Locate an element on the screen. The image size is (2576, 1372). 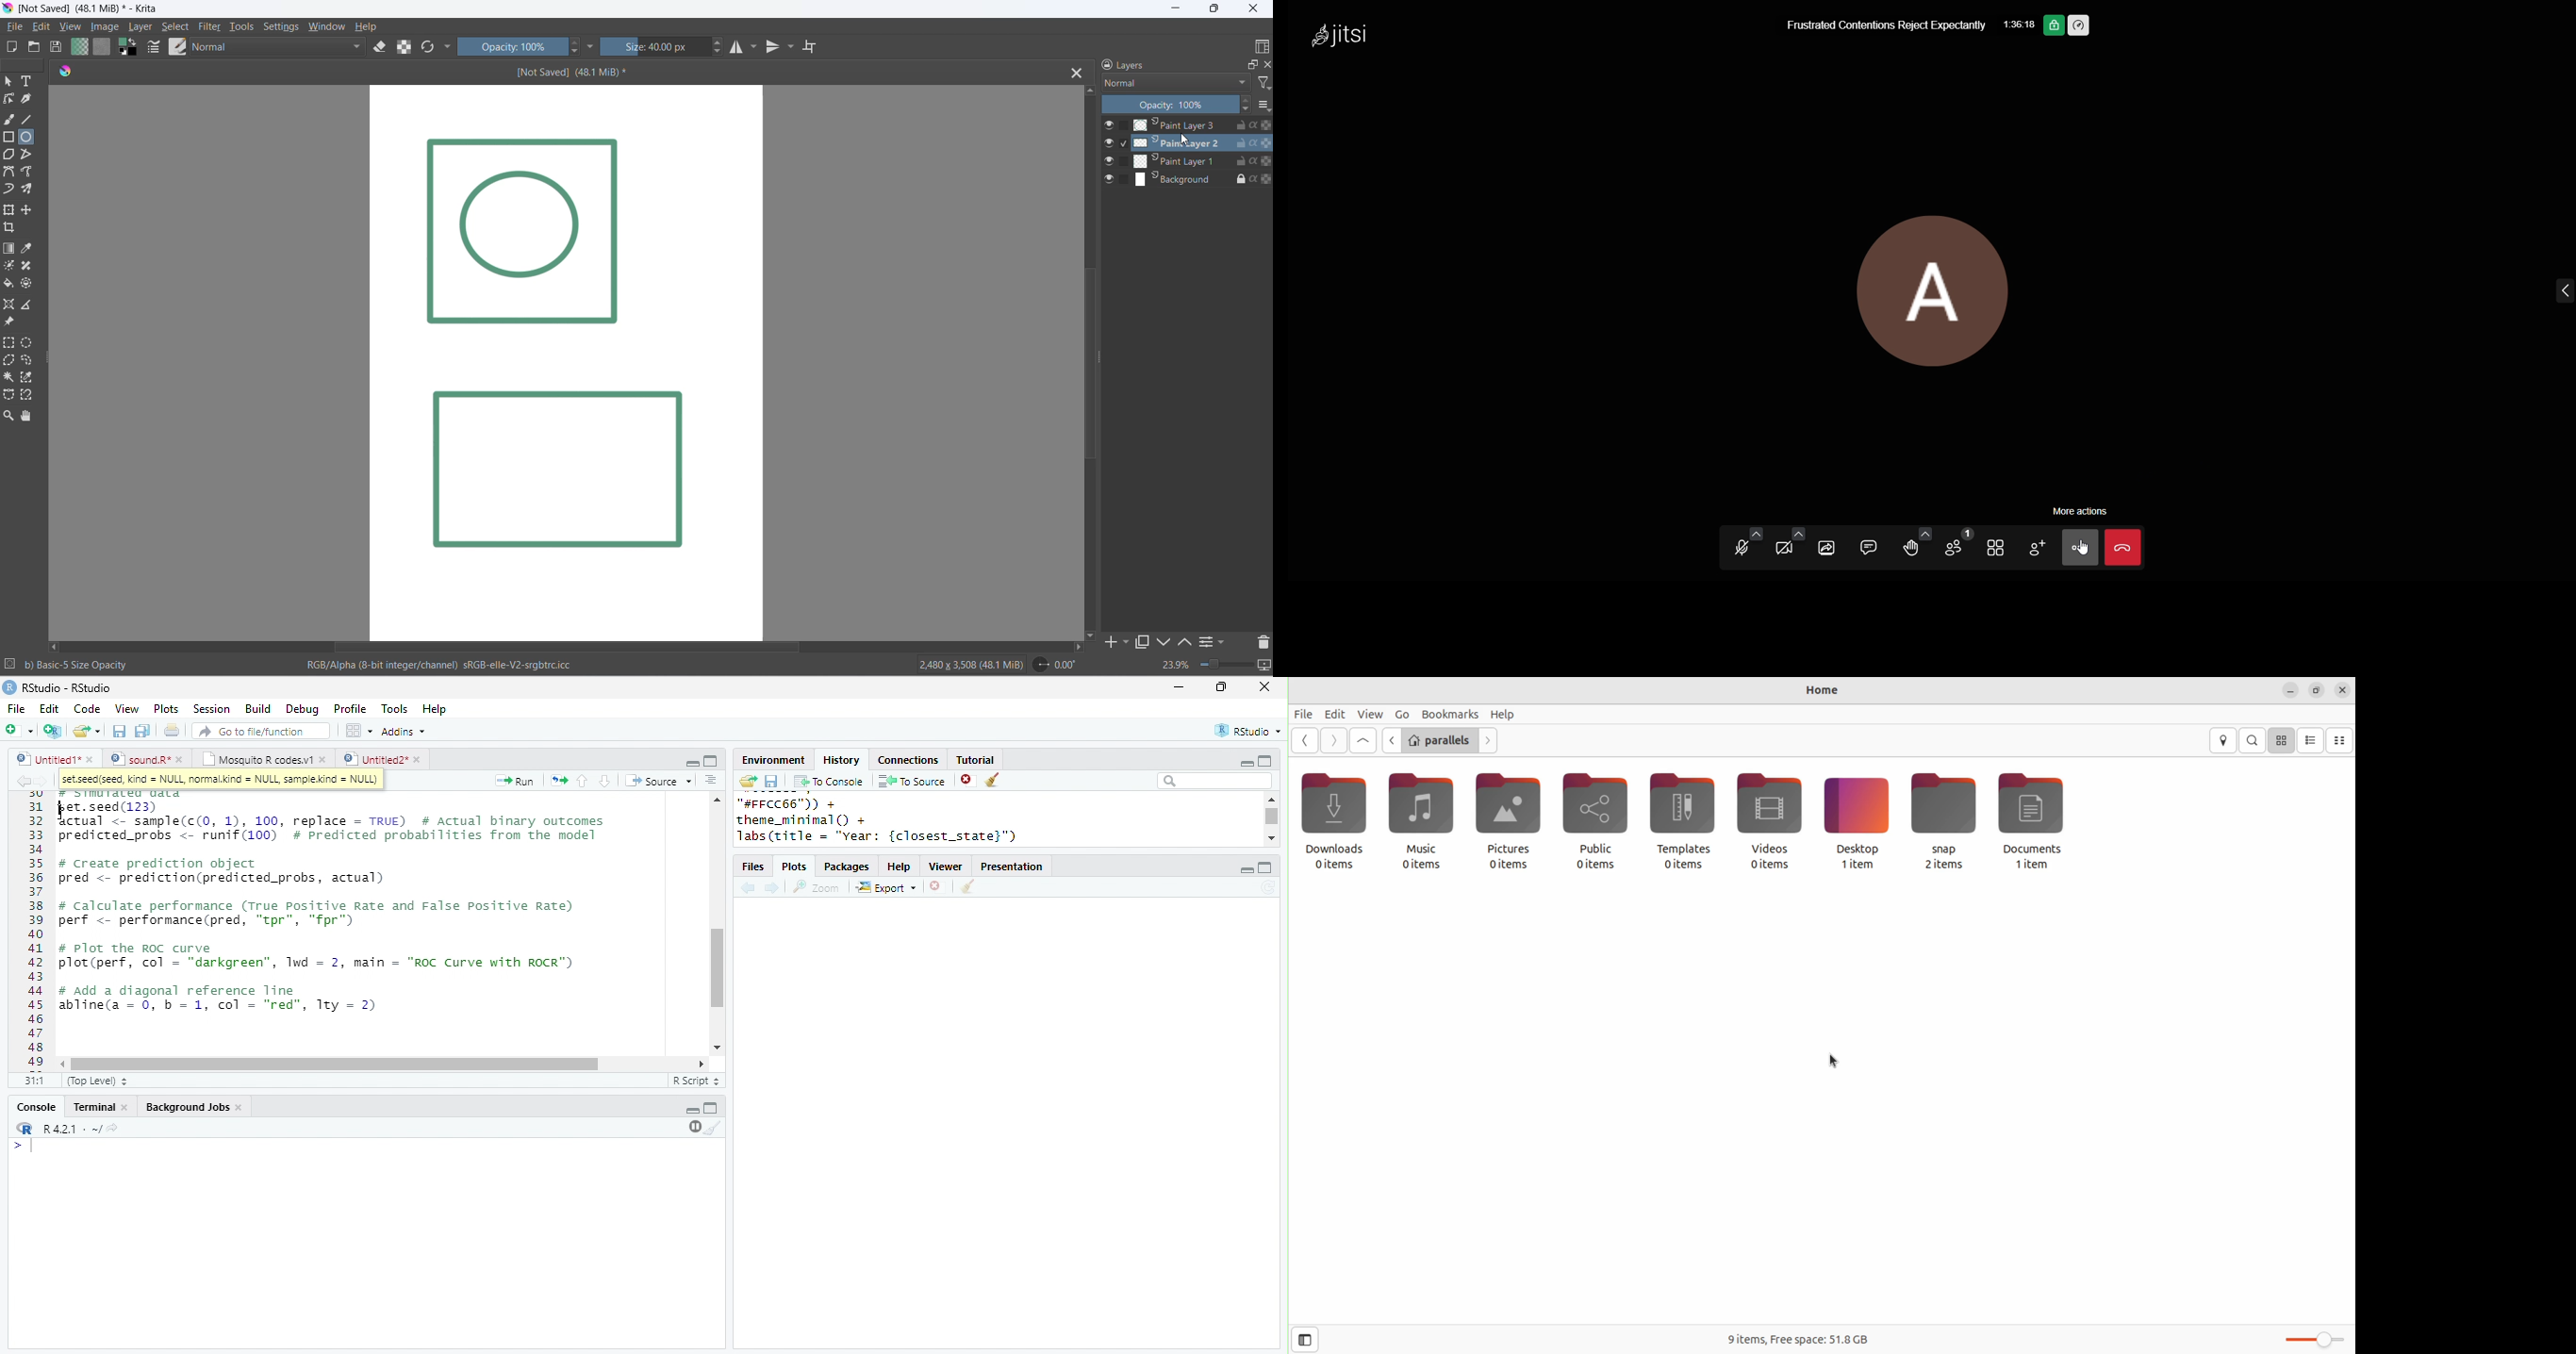
Viewer is located at coordinates (947, 867).